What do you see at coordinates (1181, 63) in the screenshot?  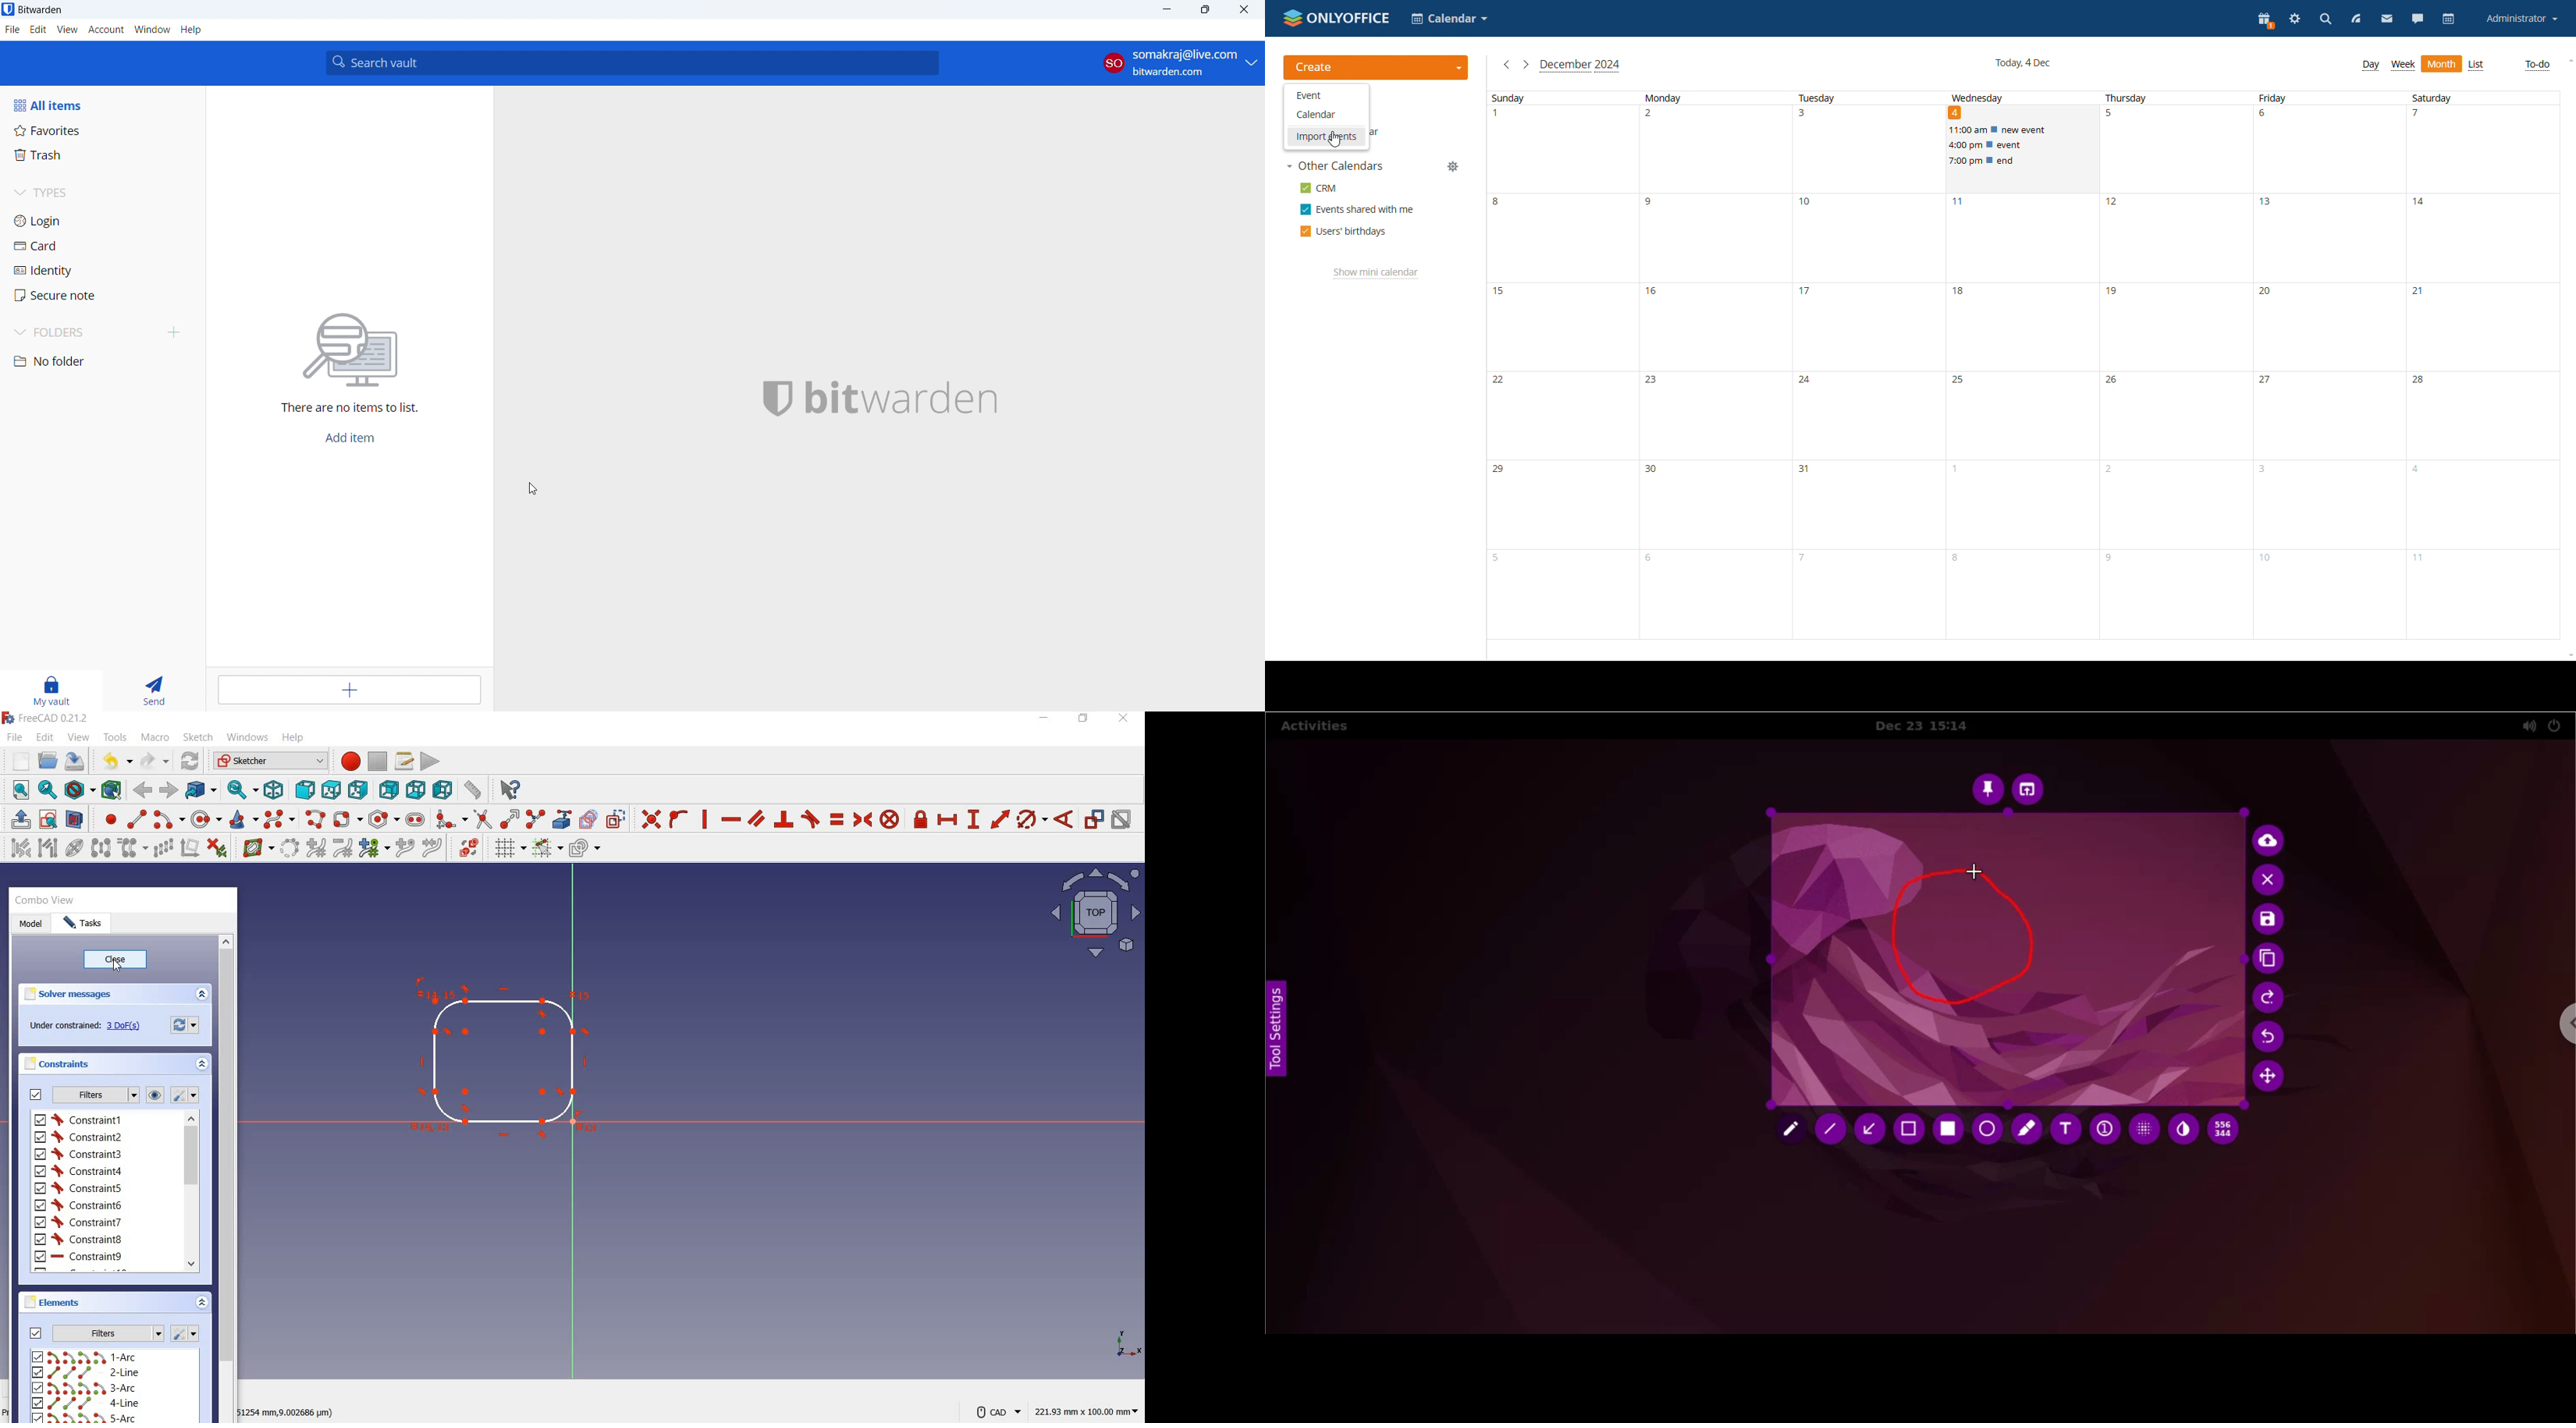 I see `account` at bounding box center [1181, 63].